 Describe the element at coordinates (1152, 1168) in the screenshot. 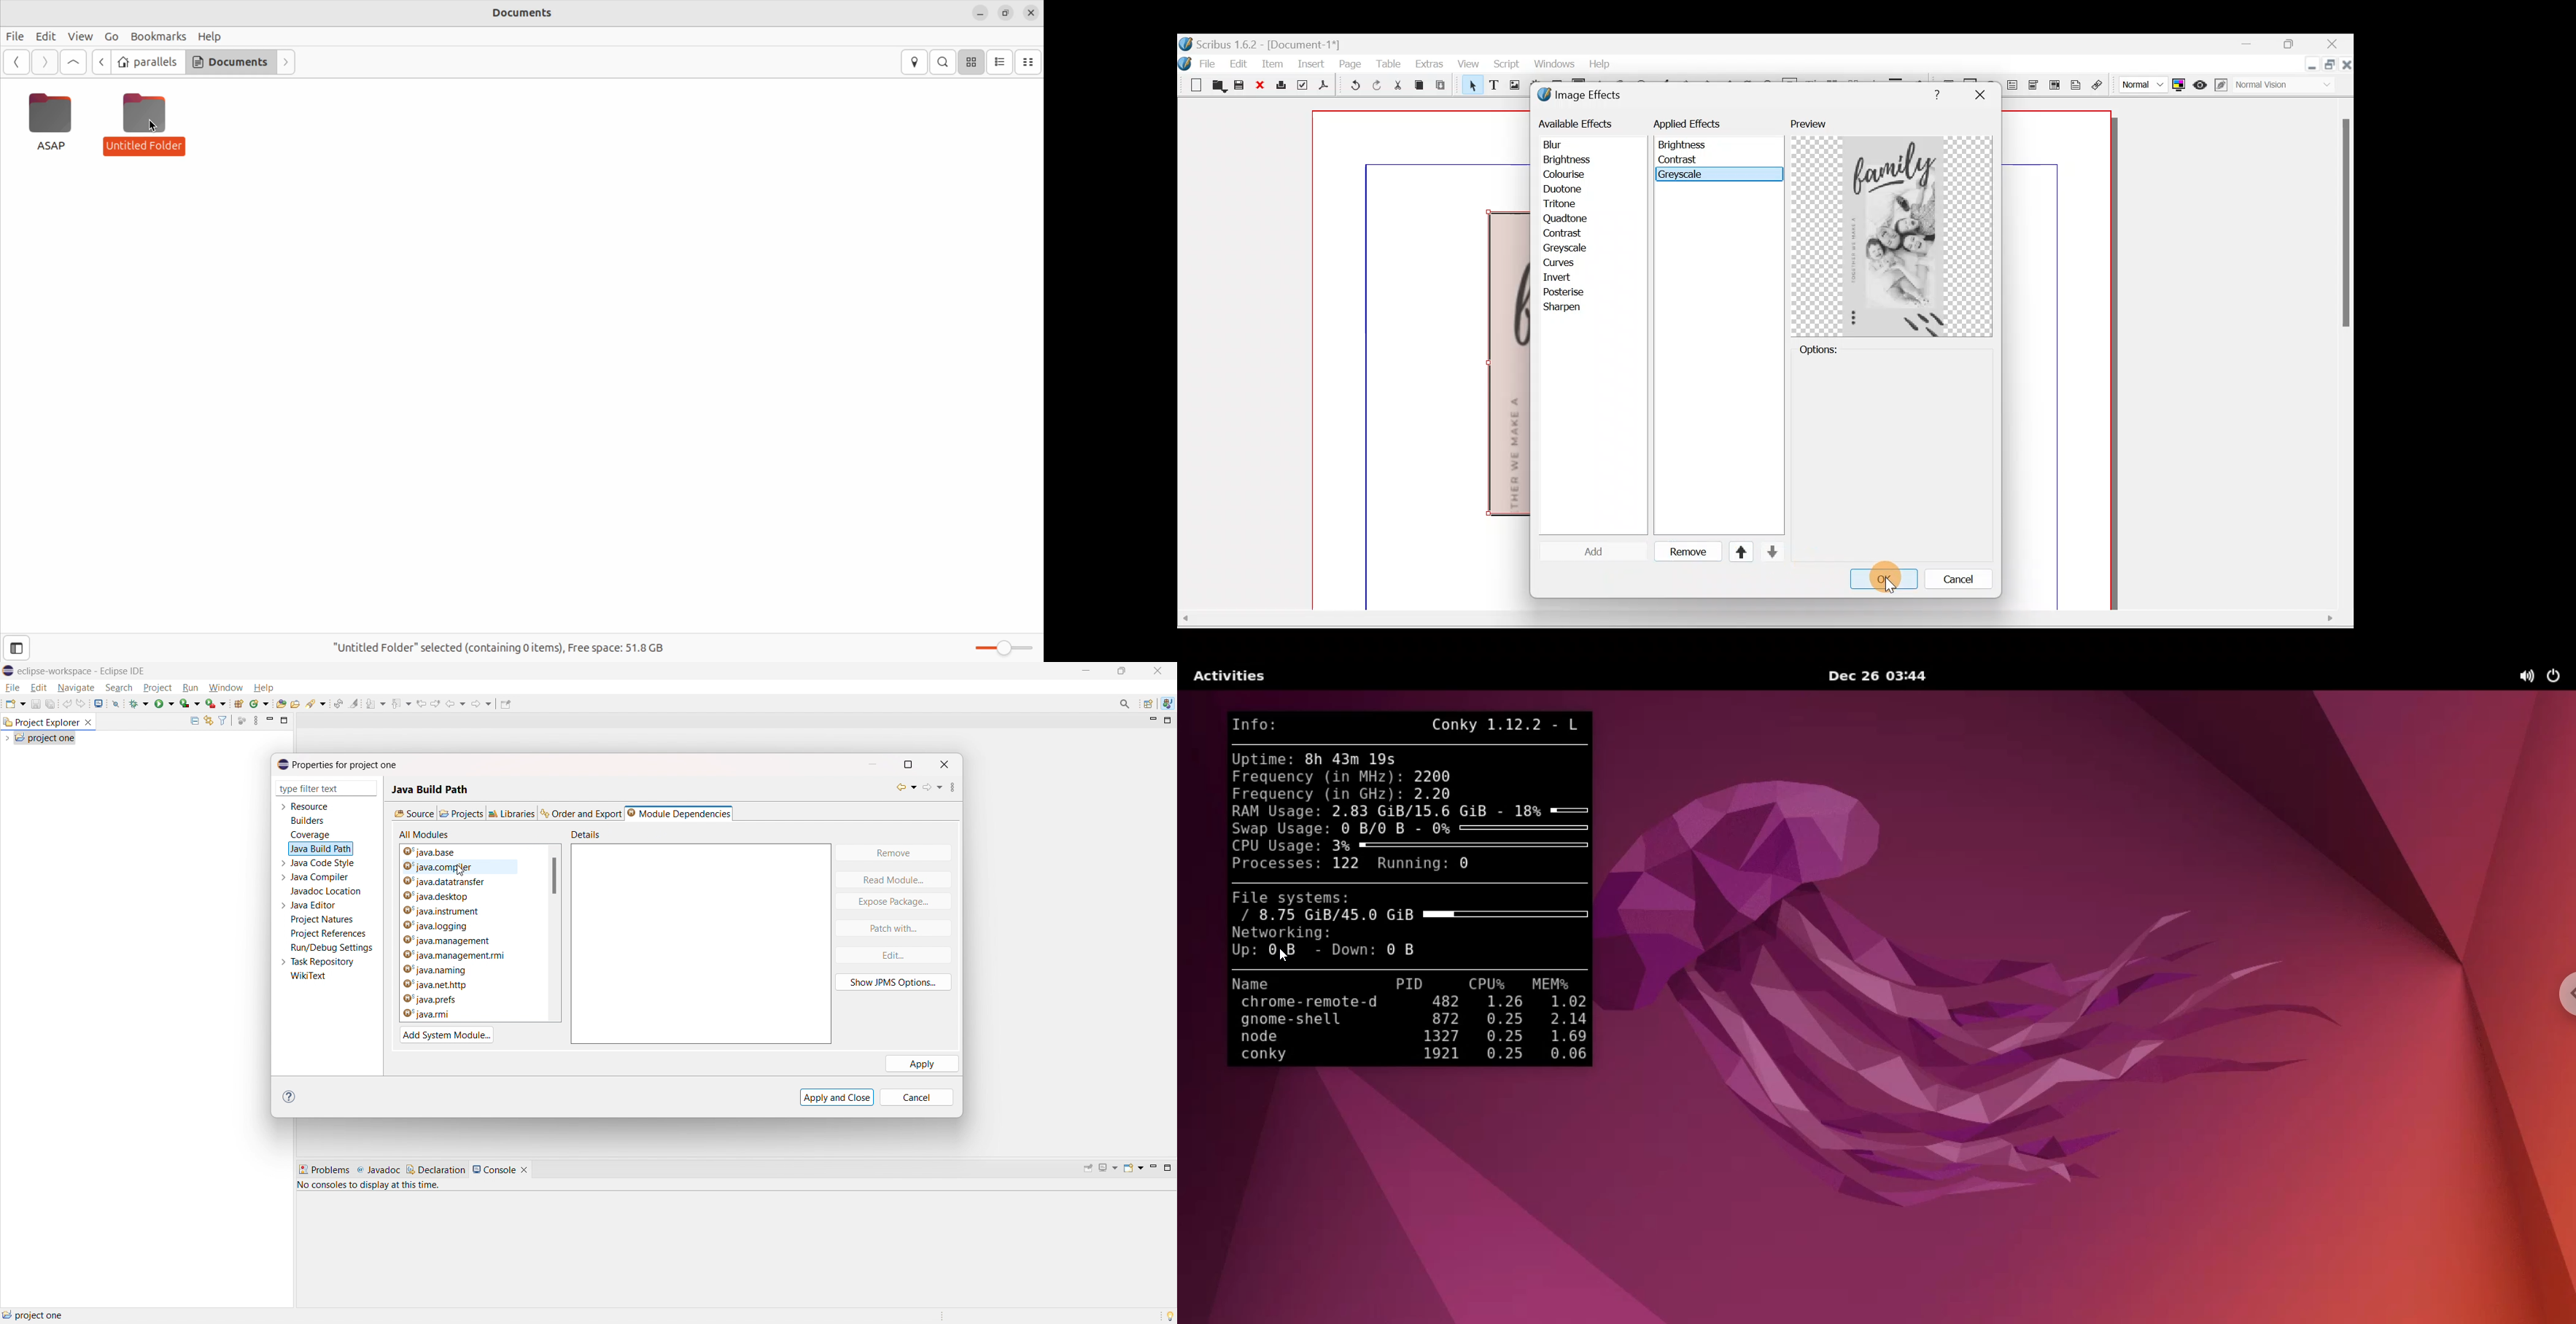

I see `minimize` at that location.